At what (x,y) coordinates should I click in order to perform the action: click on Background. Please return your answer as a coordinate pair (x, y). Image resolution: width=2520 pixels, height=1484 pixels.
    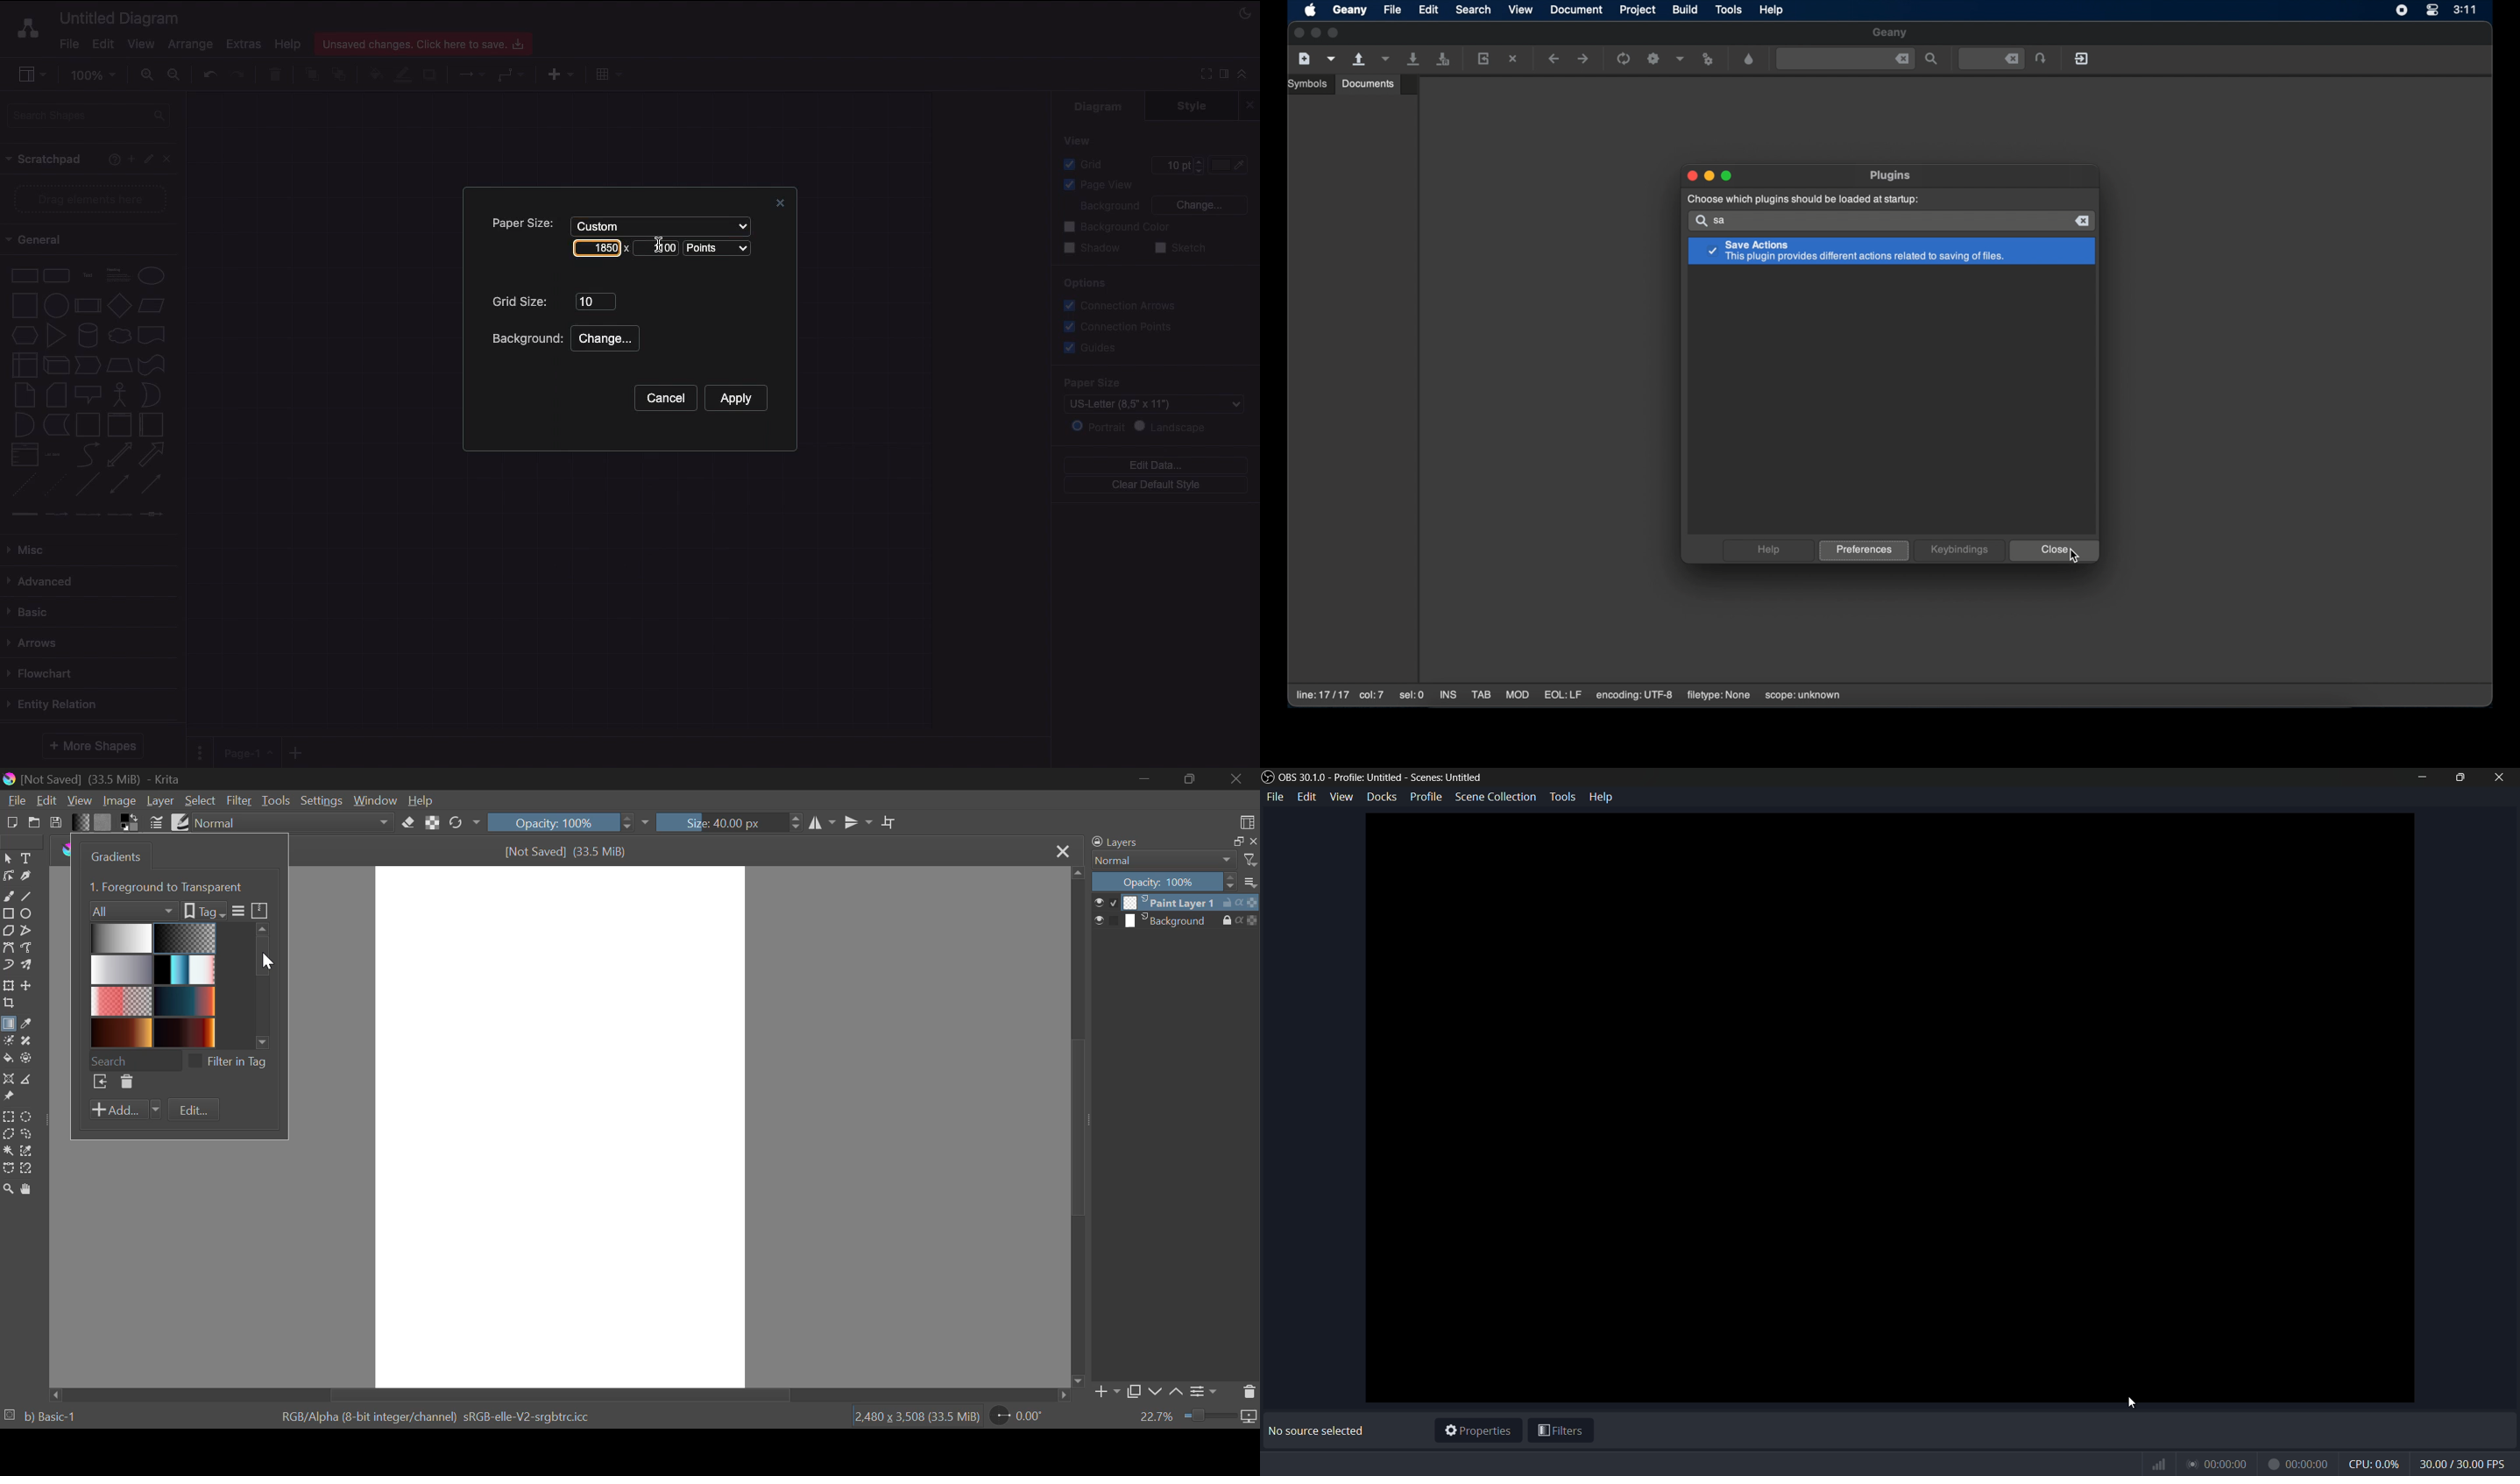
    Looking at the image, I should click on (525, 338).